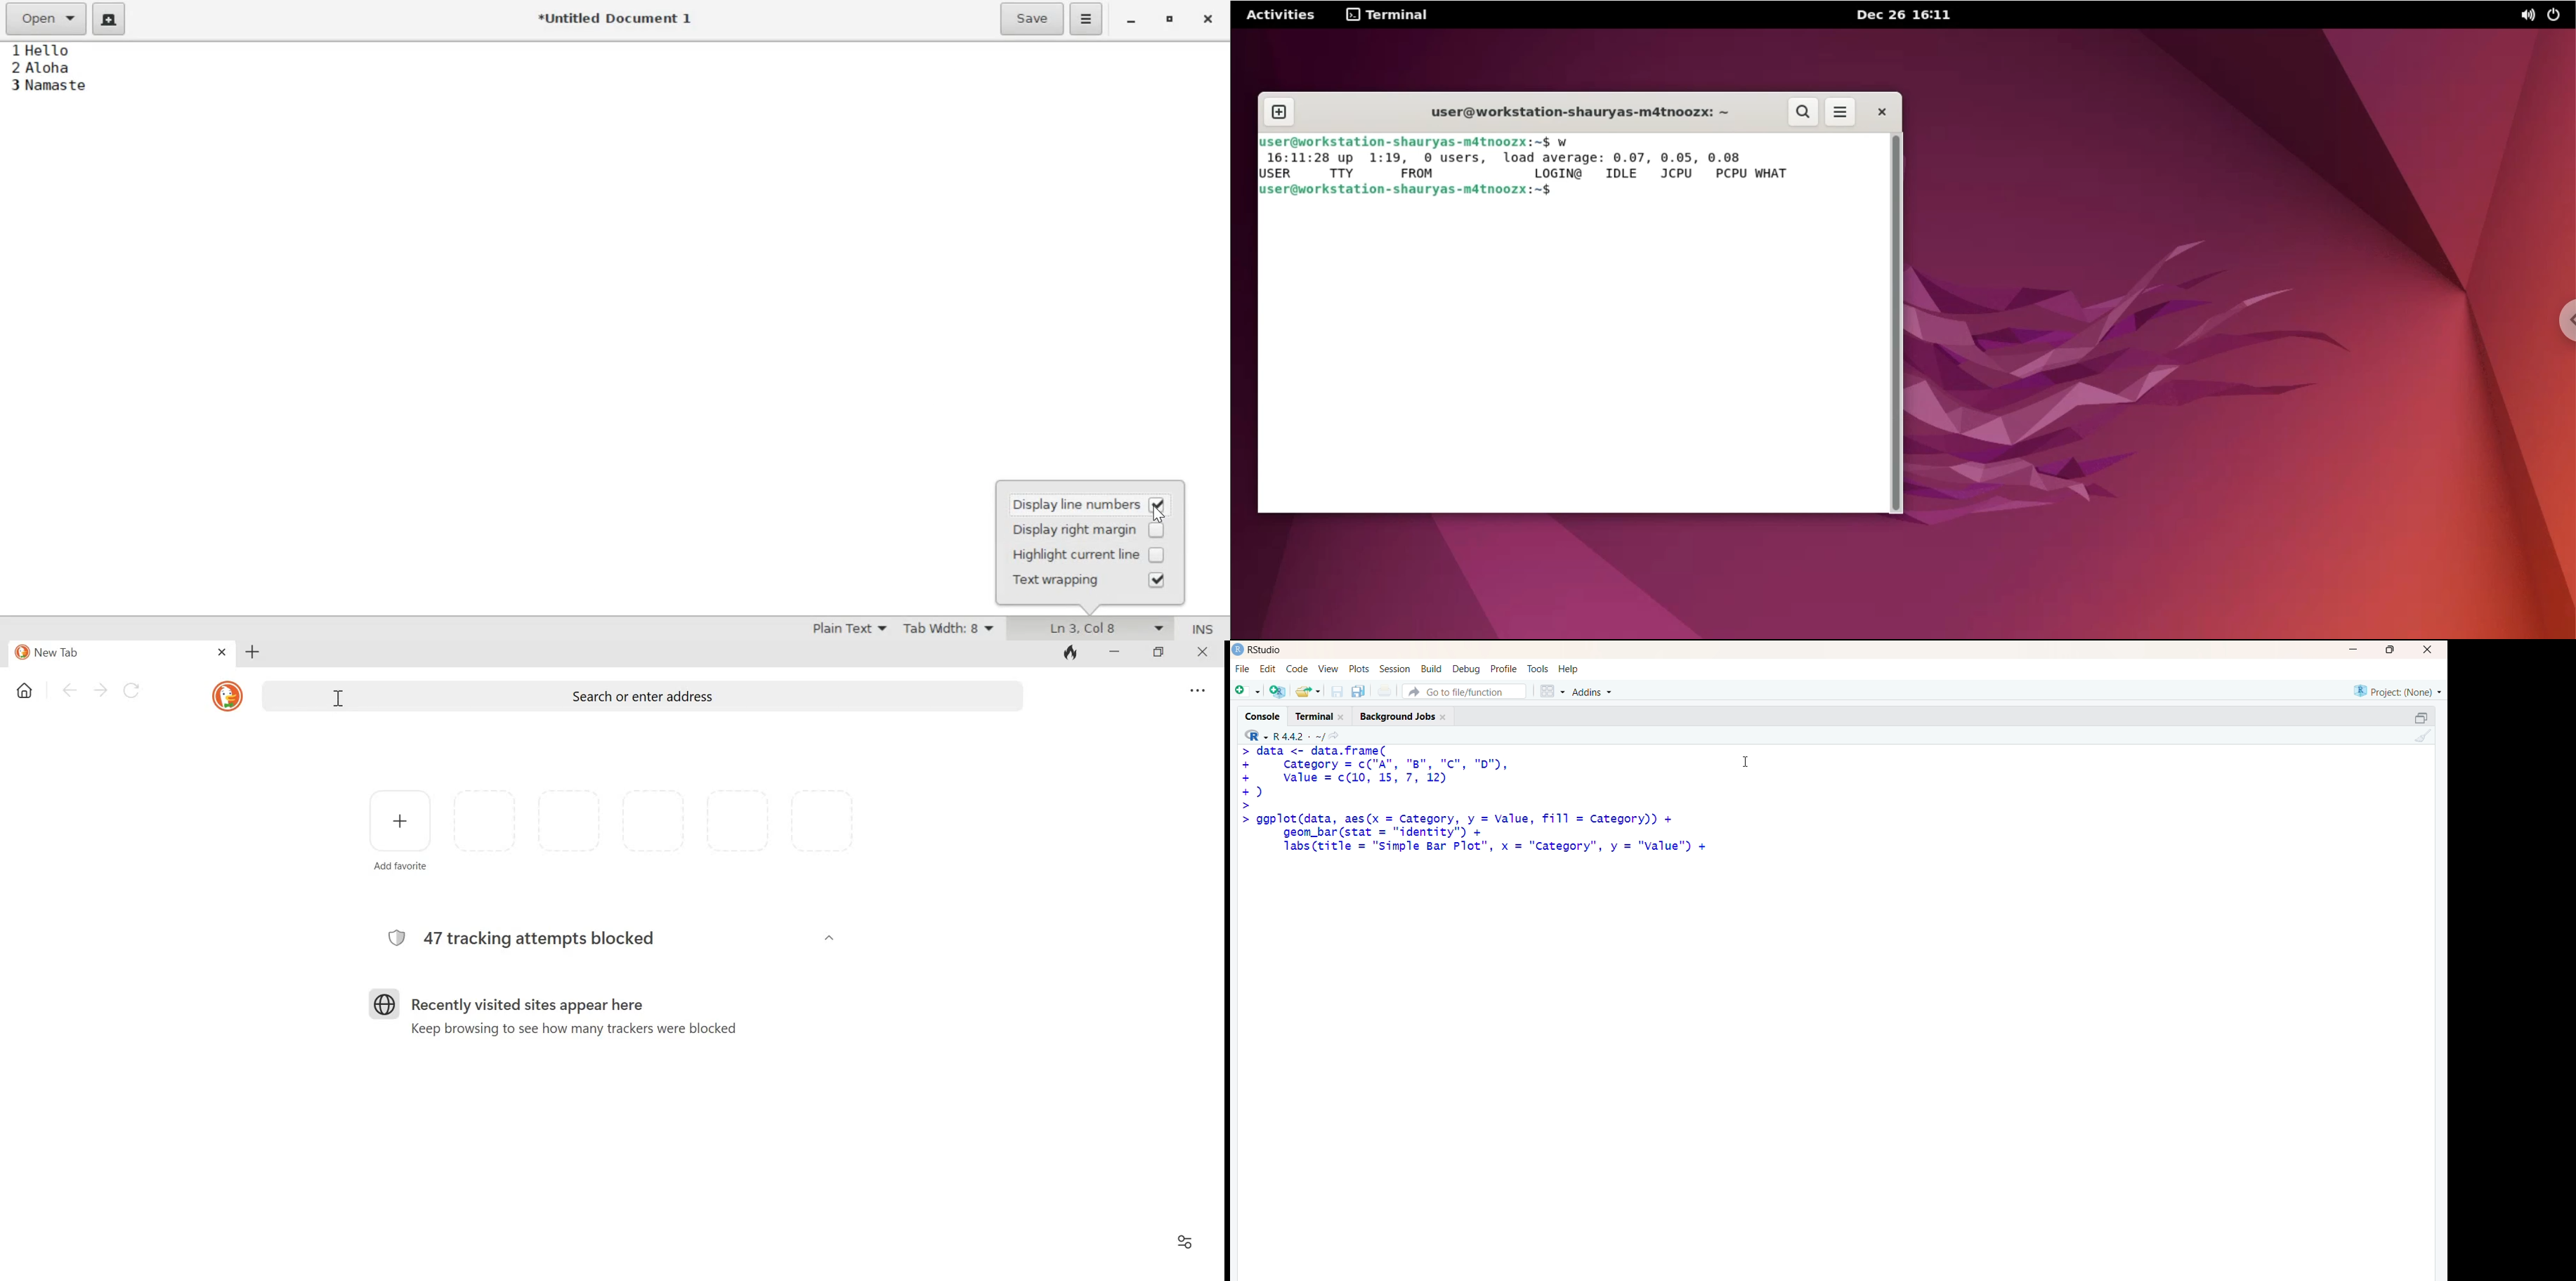  I want to click on debug, so click(1467, 668).